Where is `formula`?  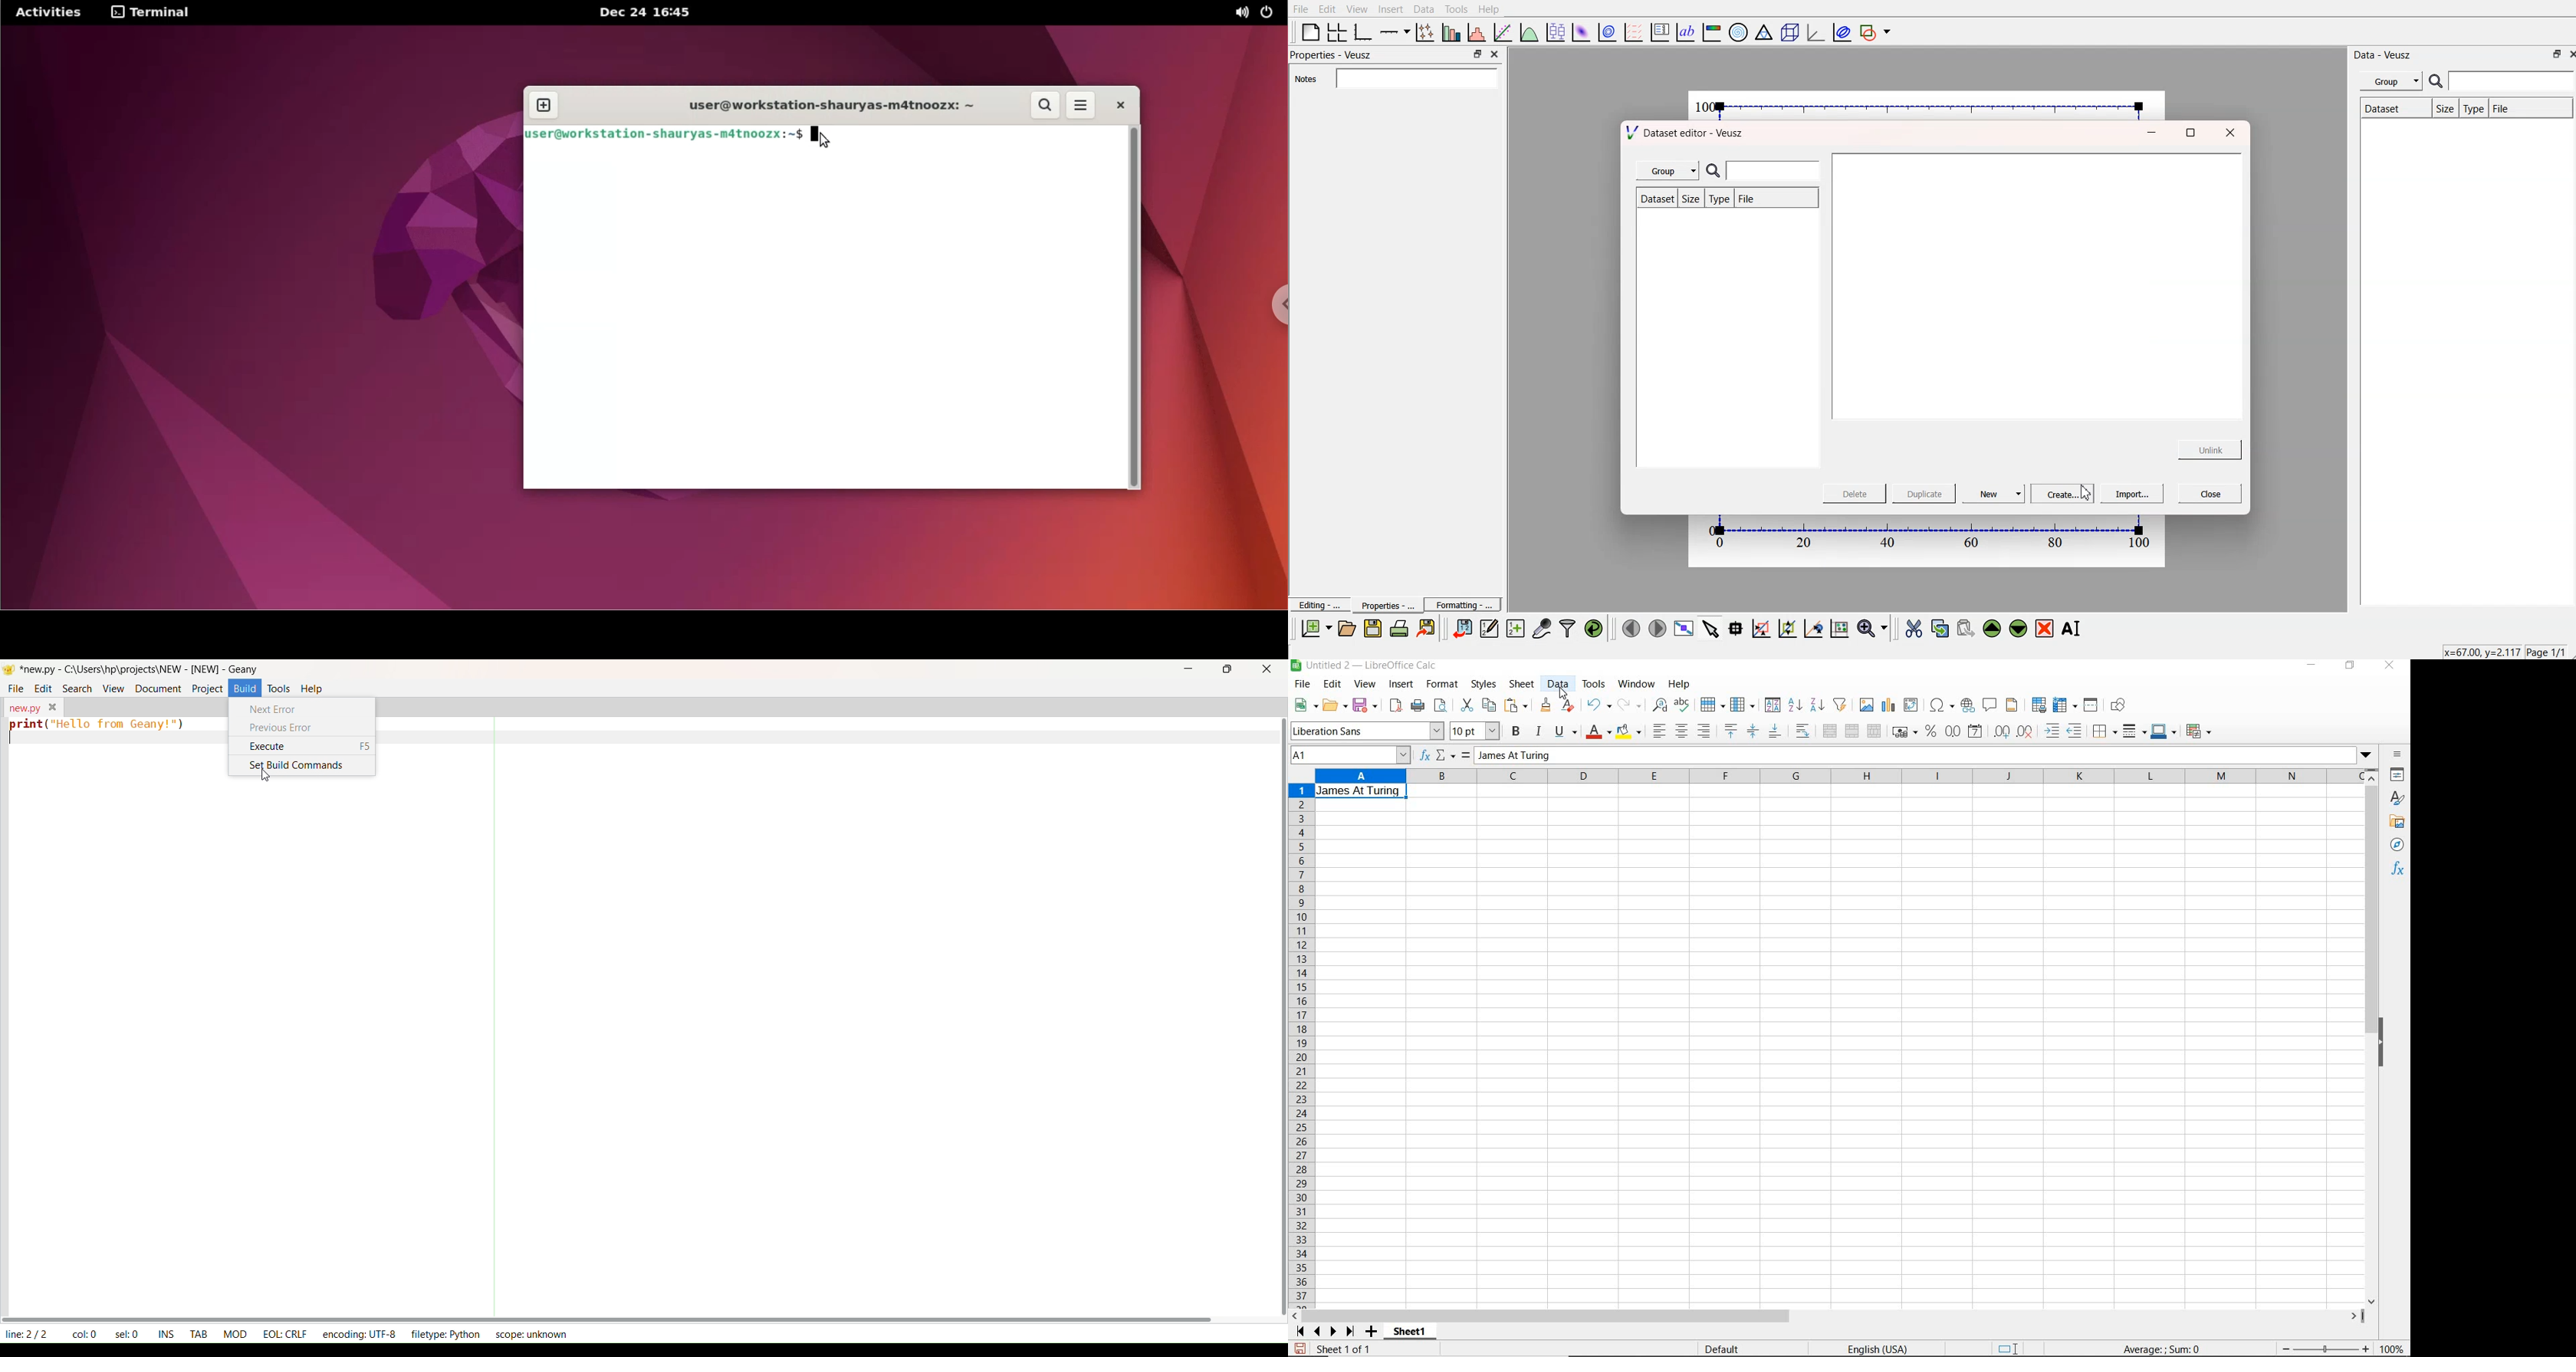 formula is located at coordinates (1464, 756).